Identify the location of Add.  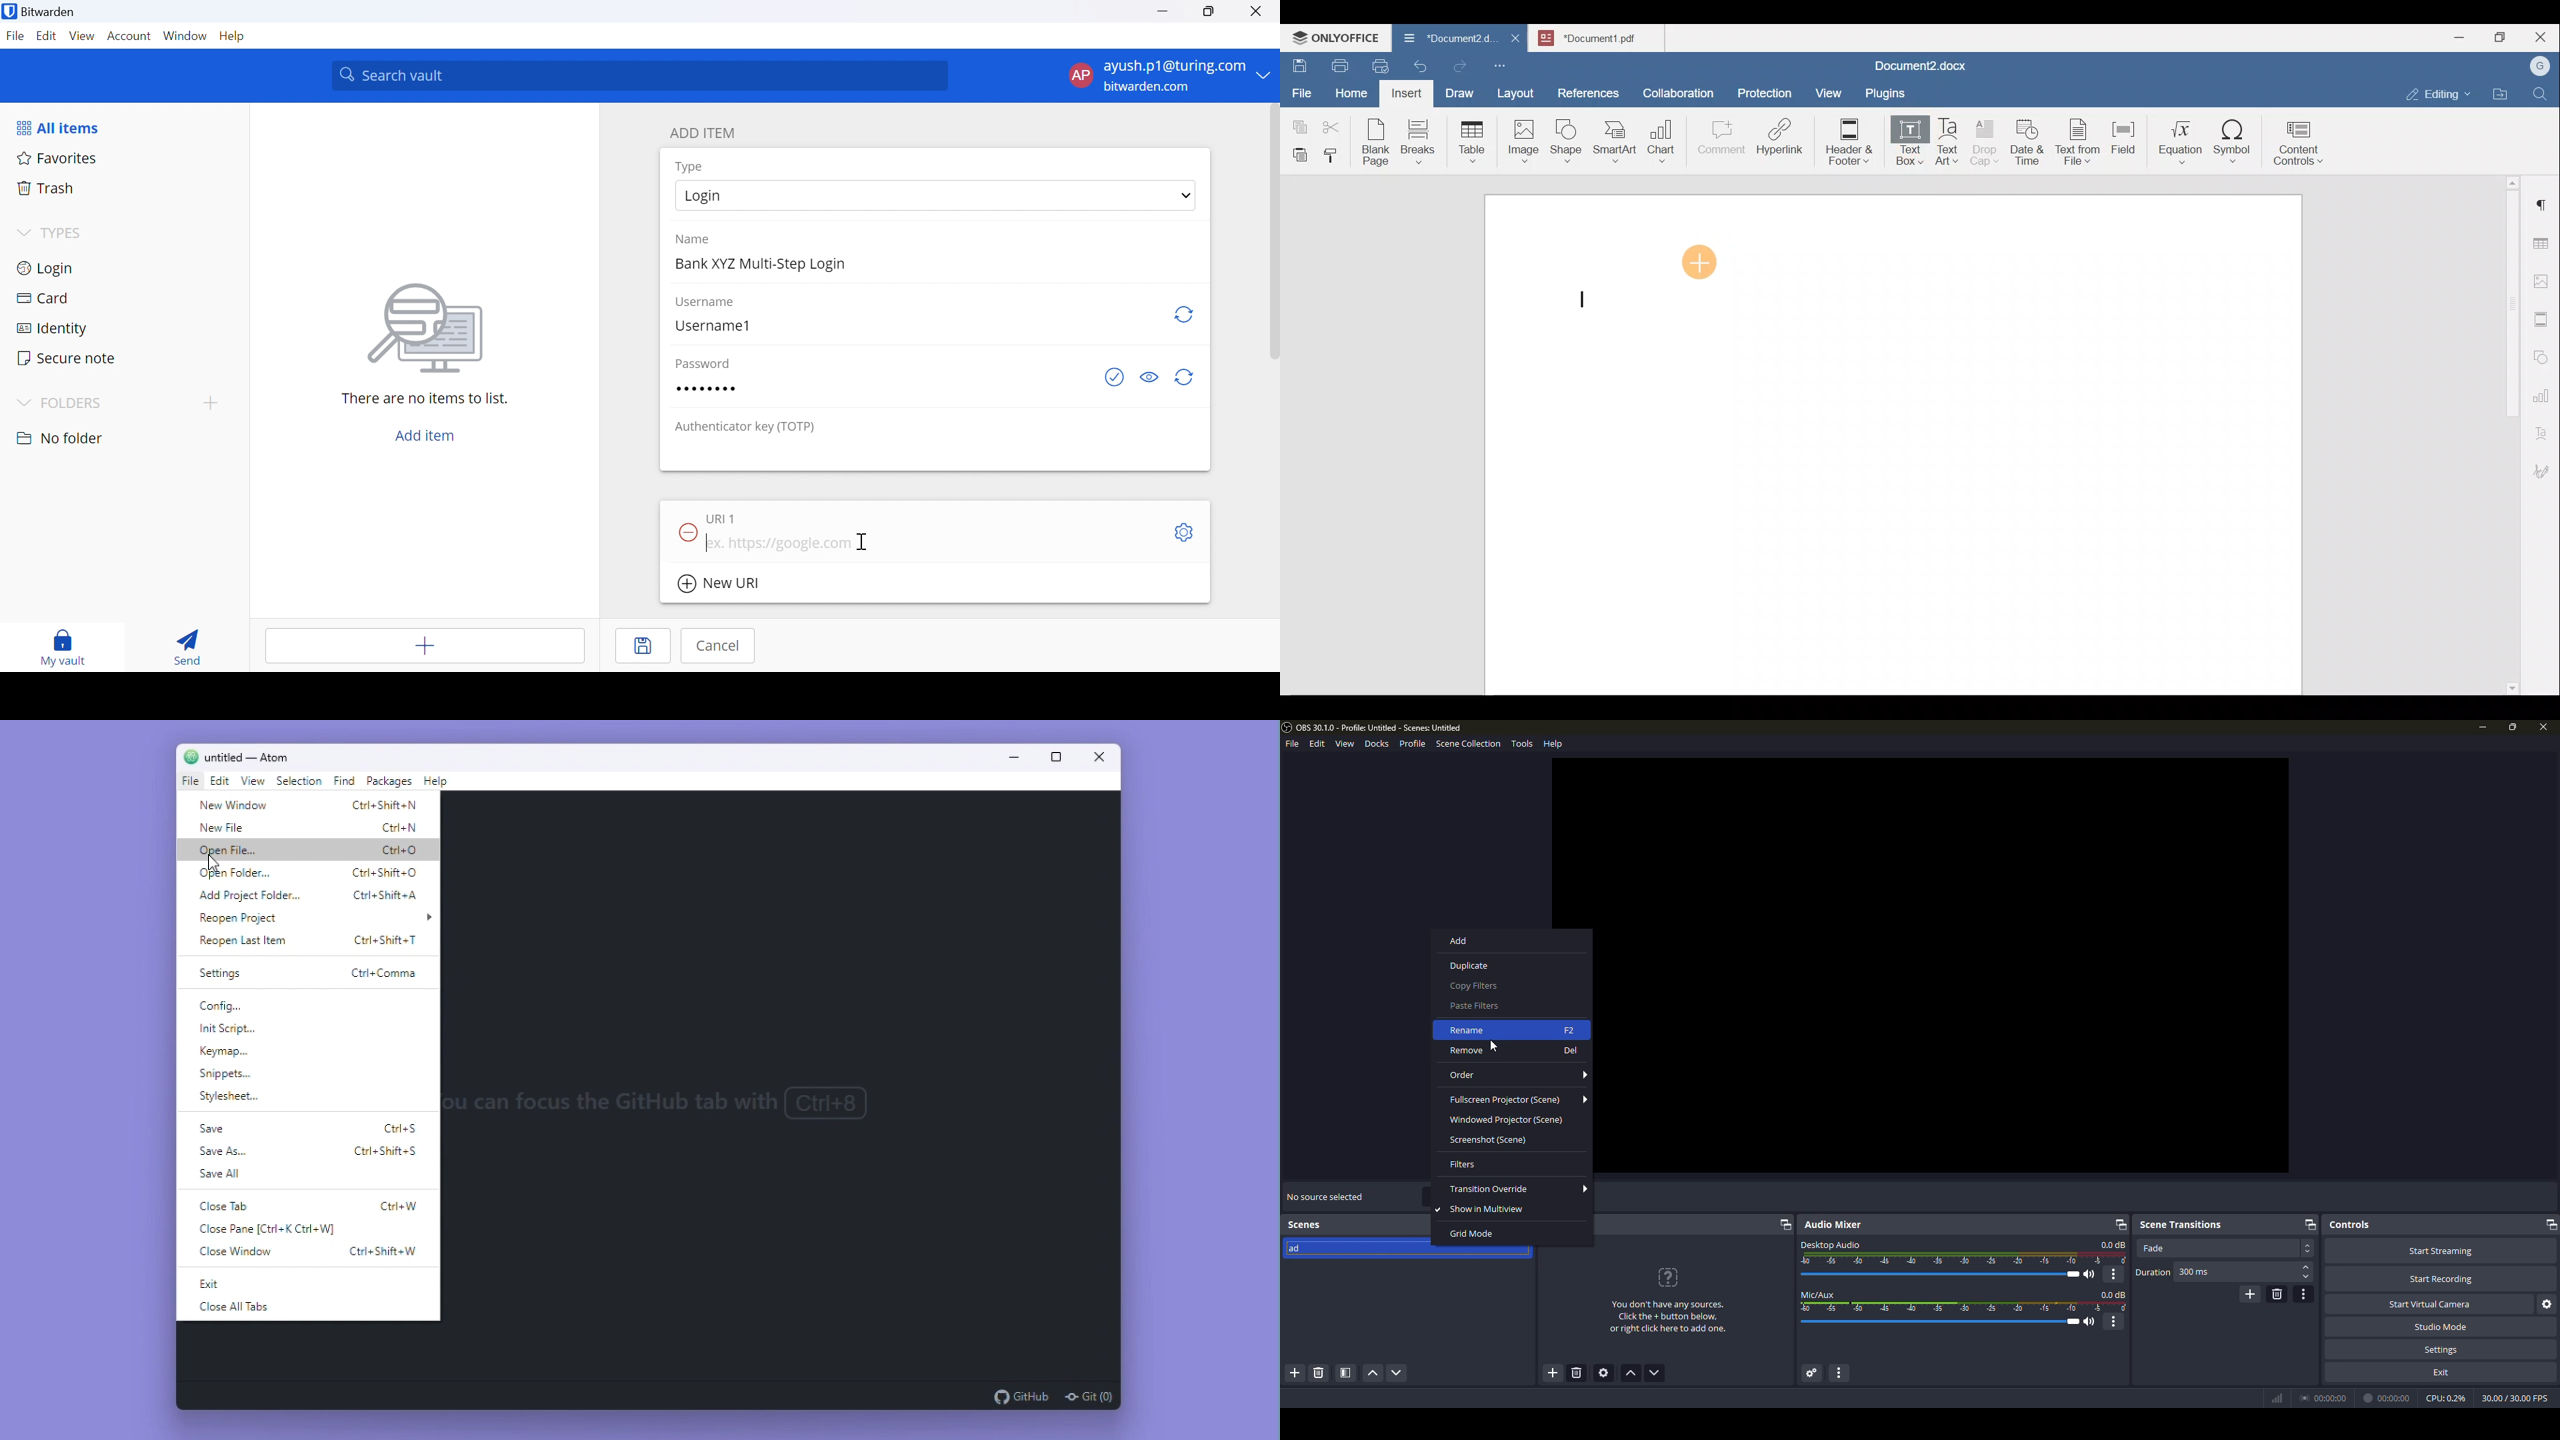
(1509, 944).